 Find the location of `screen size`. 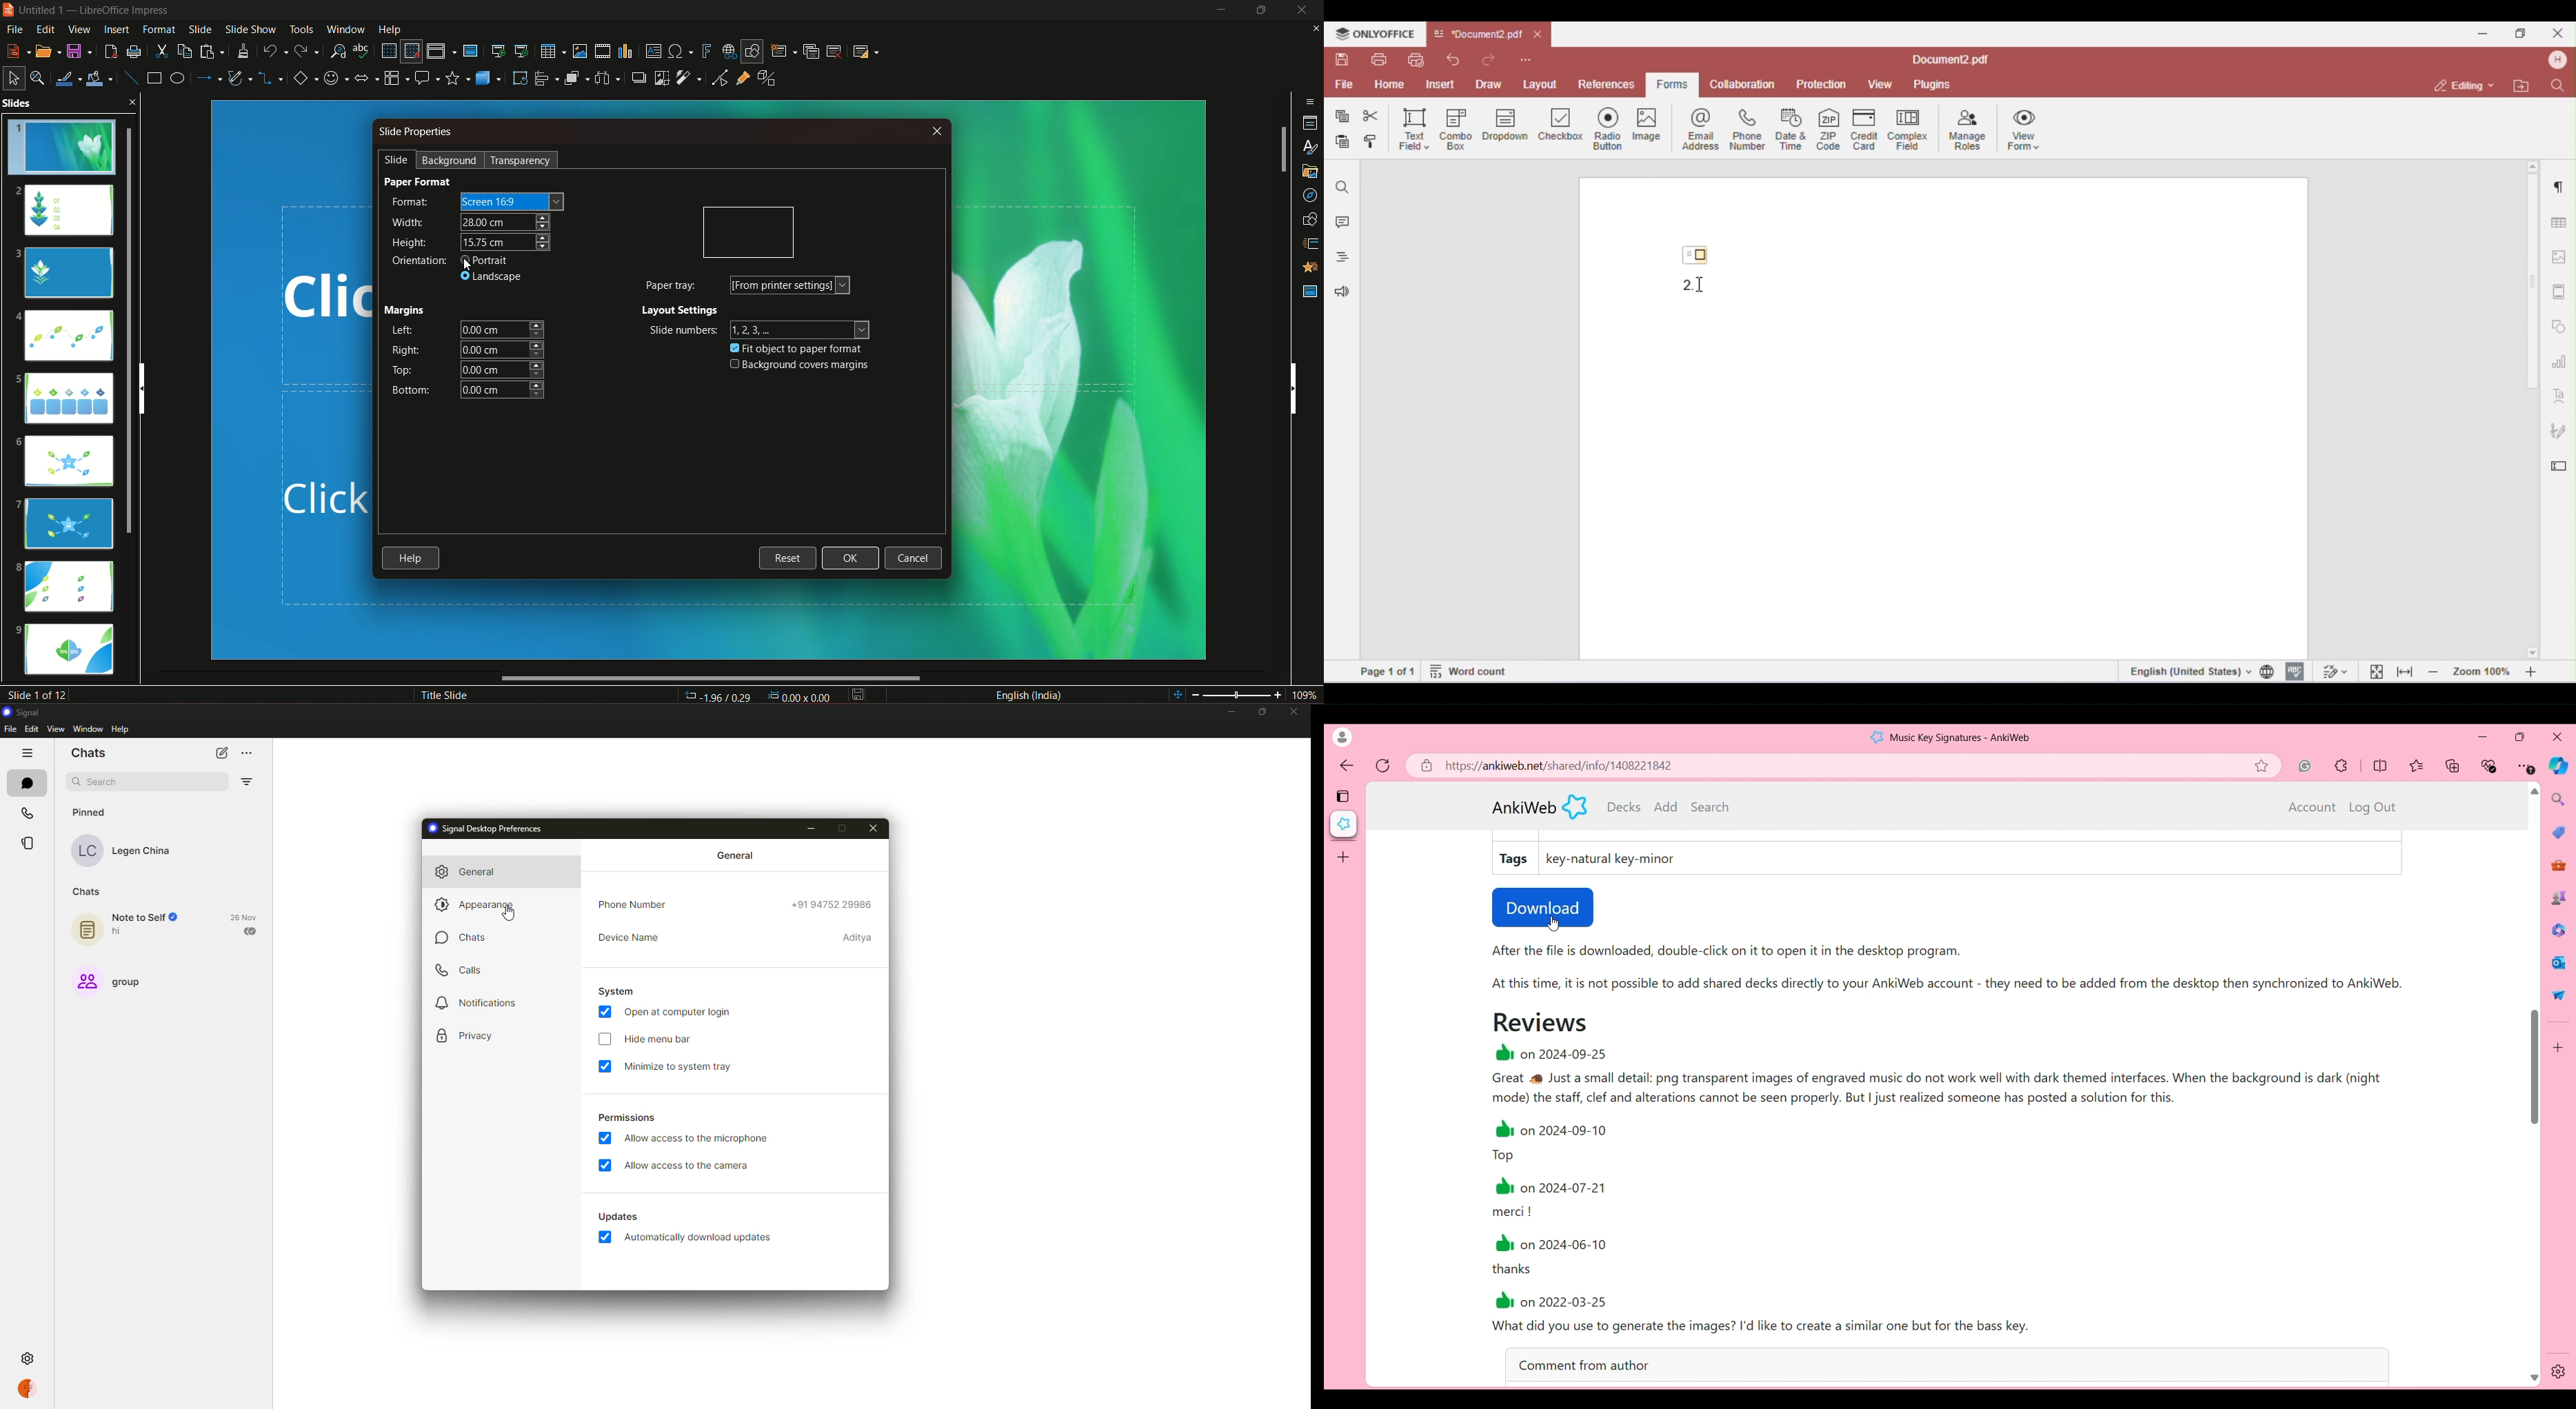

screen size is located at coordinates (511, 201).